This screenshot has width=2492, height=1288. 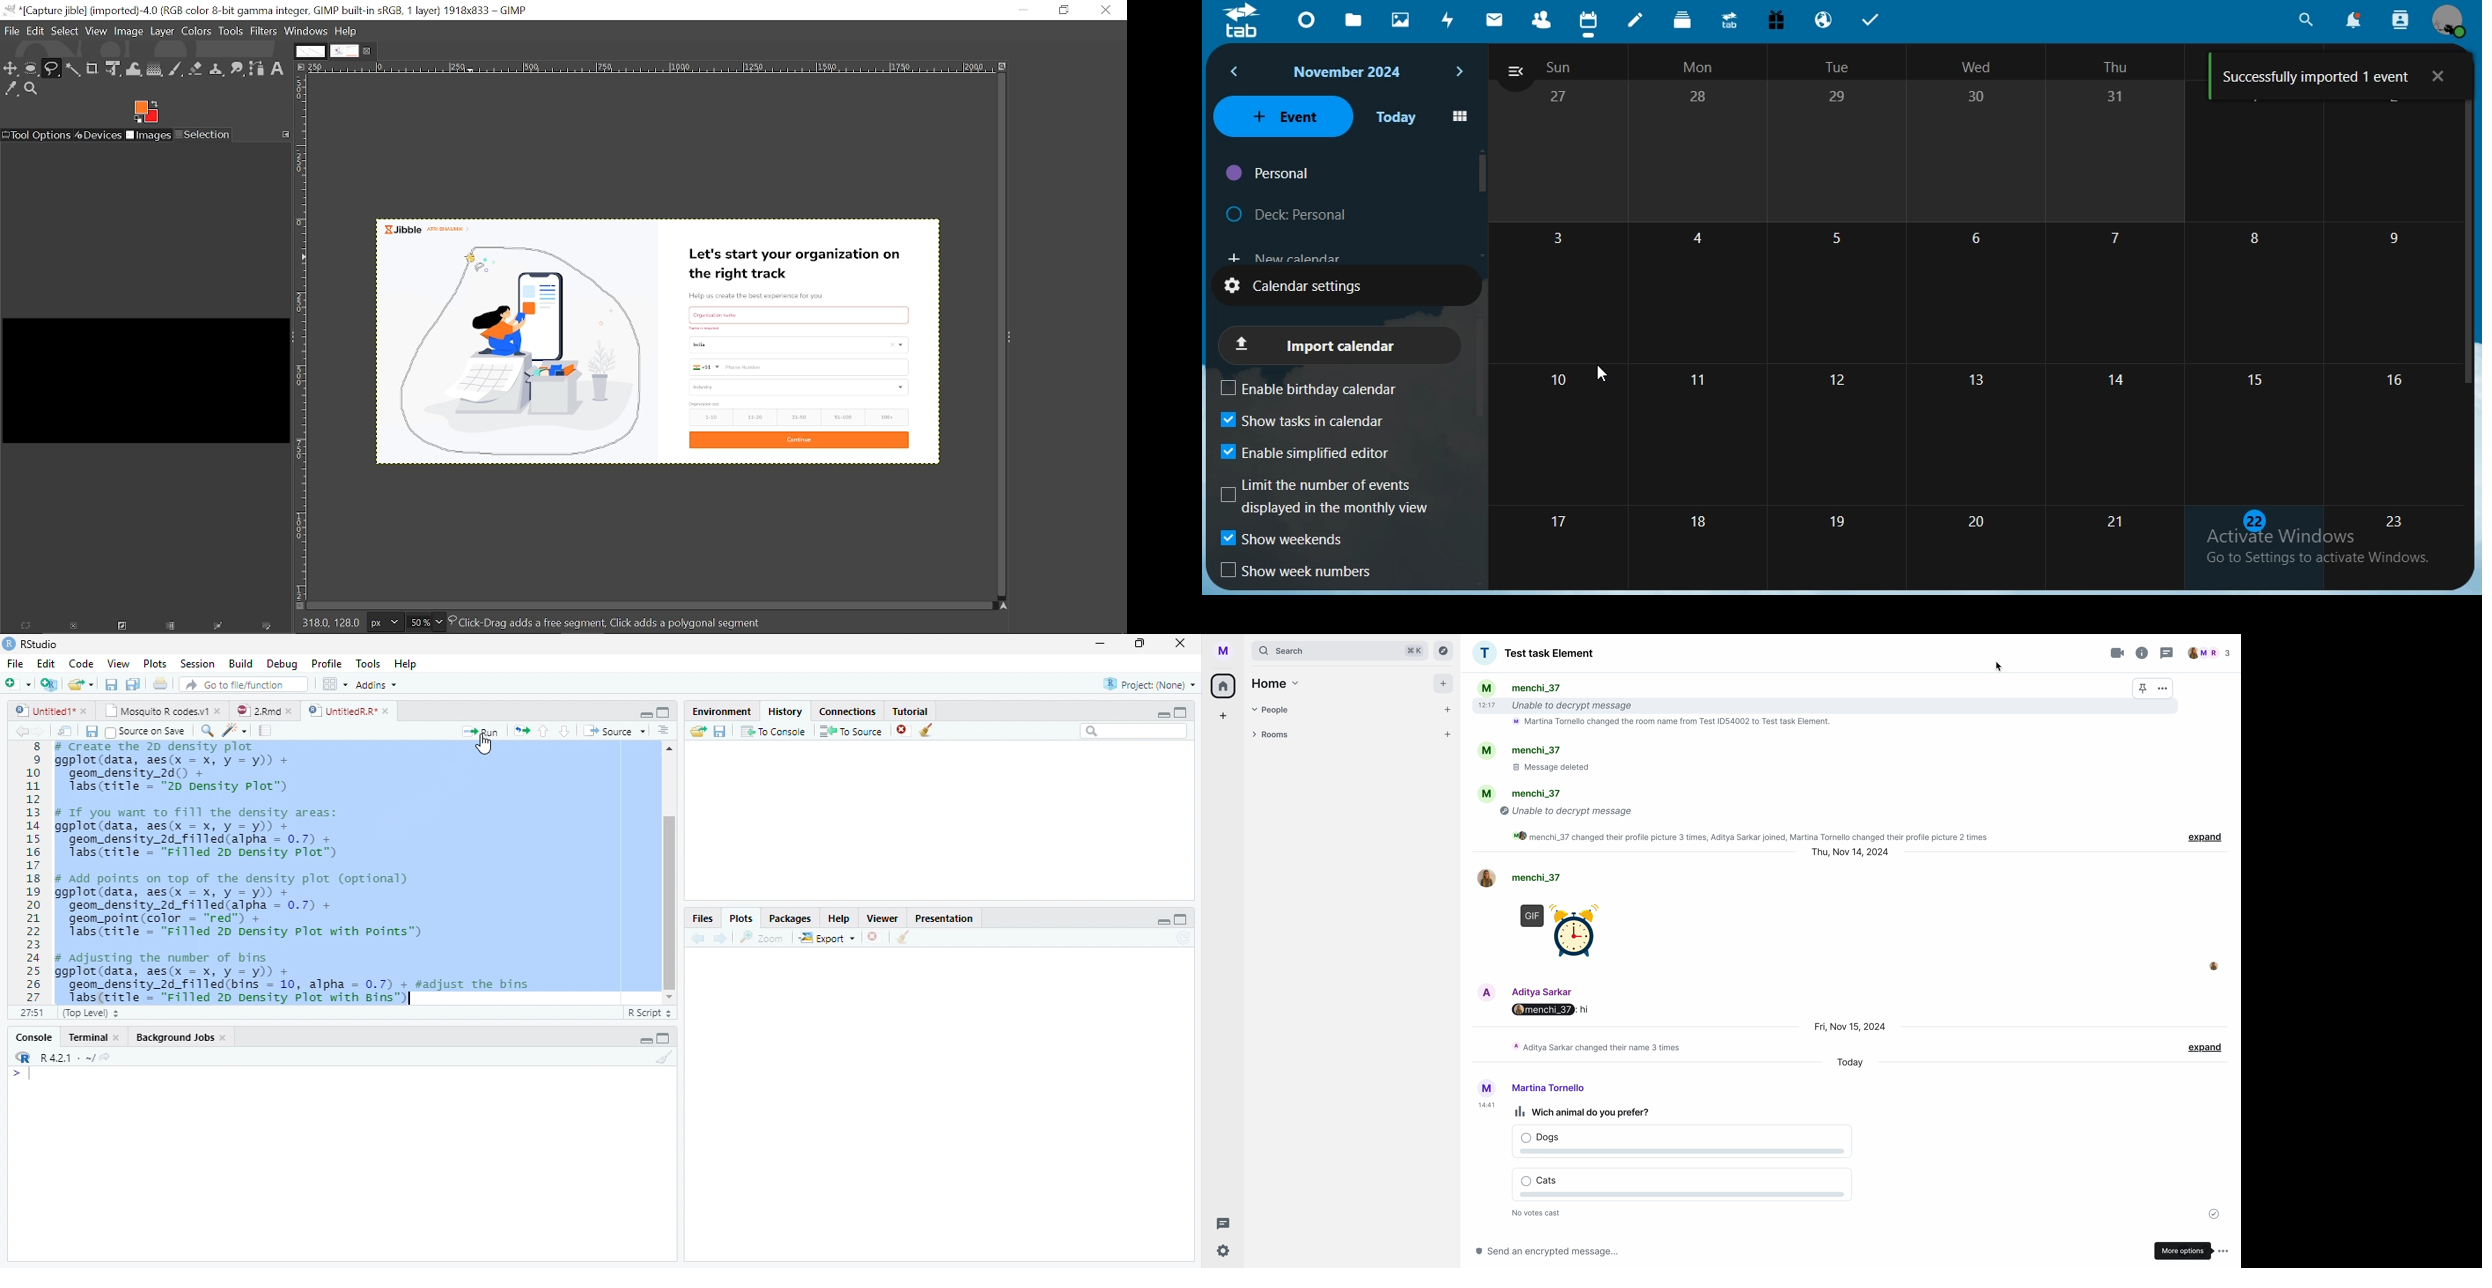 What do you see at coordinates (785, 711) in the screenshot?
I see `History` at bounding box center [785, 711].